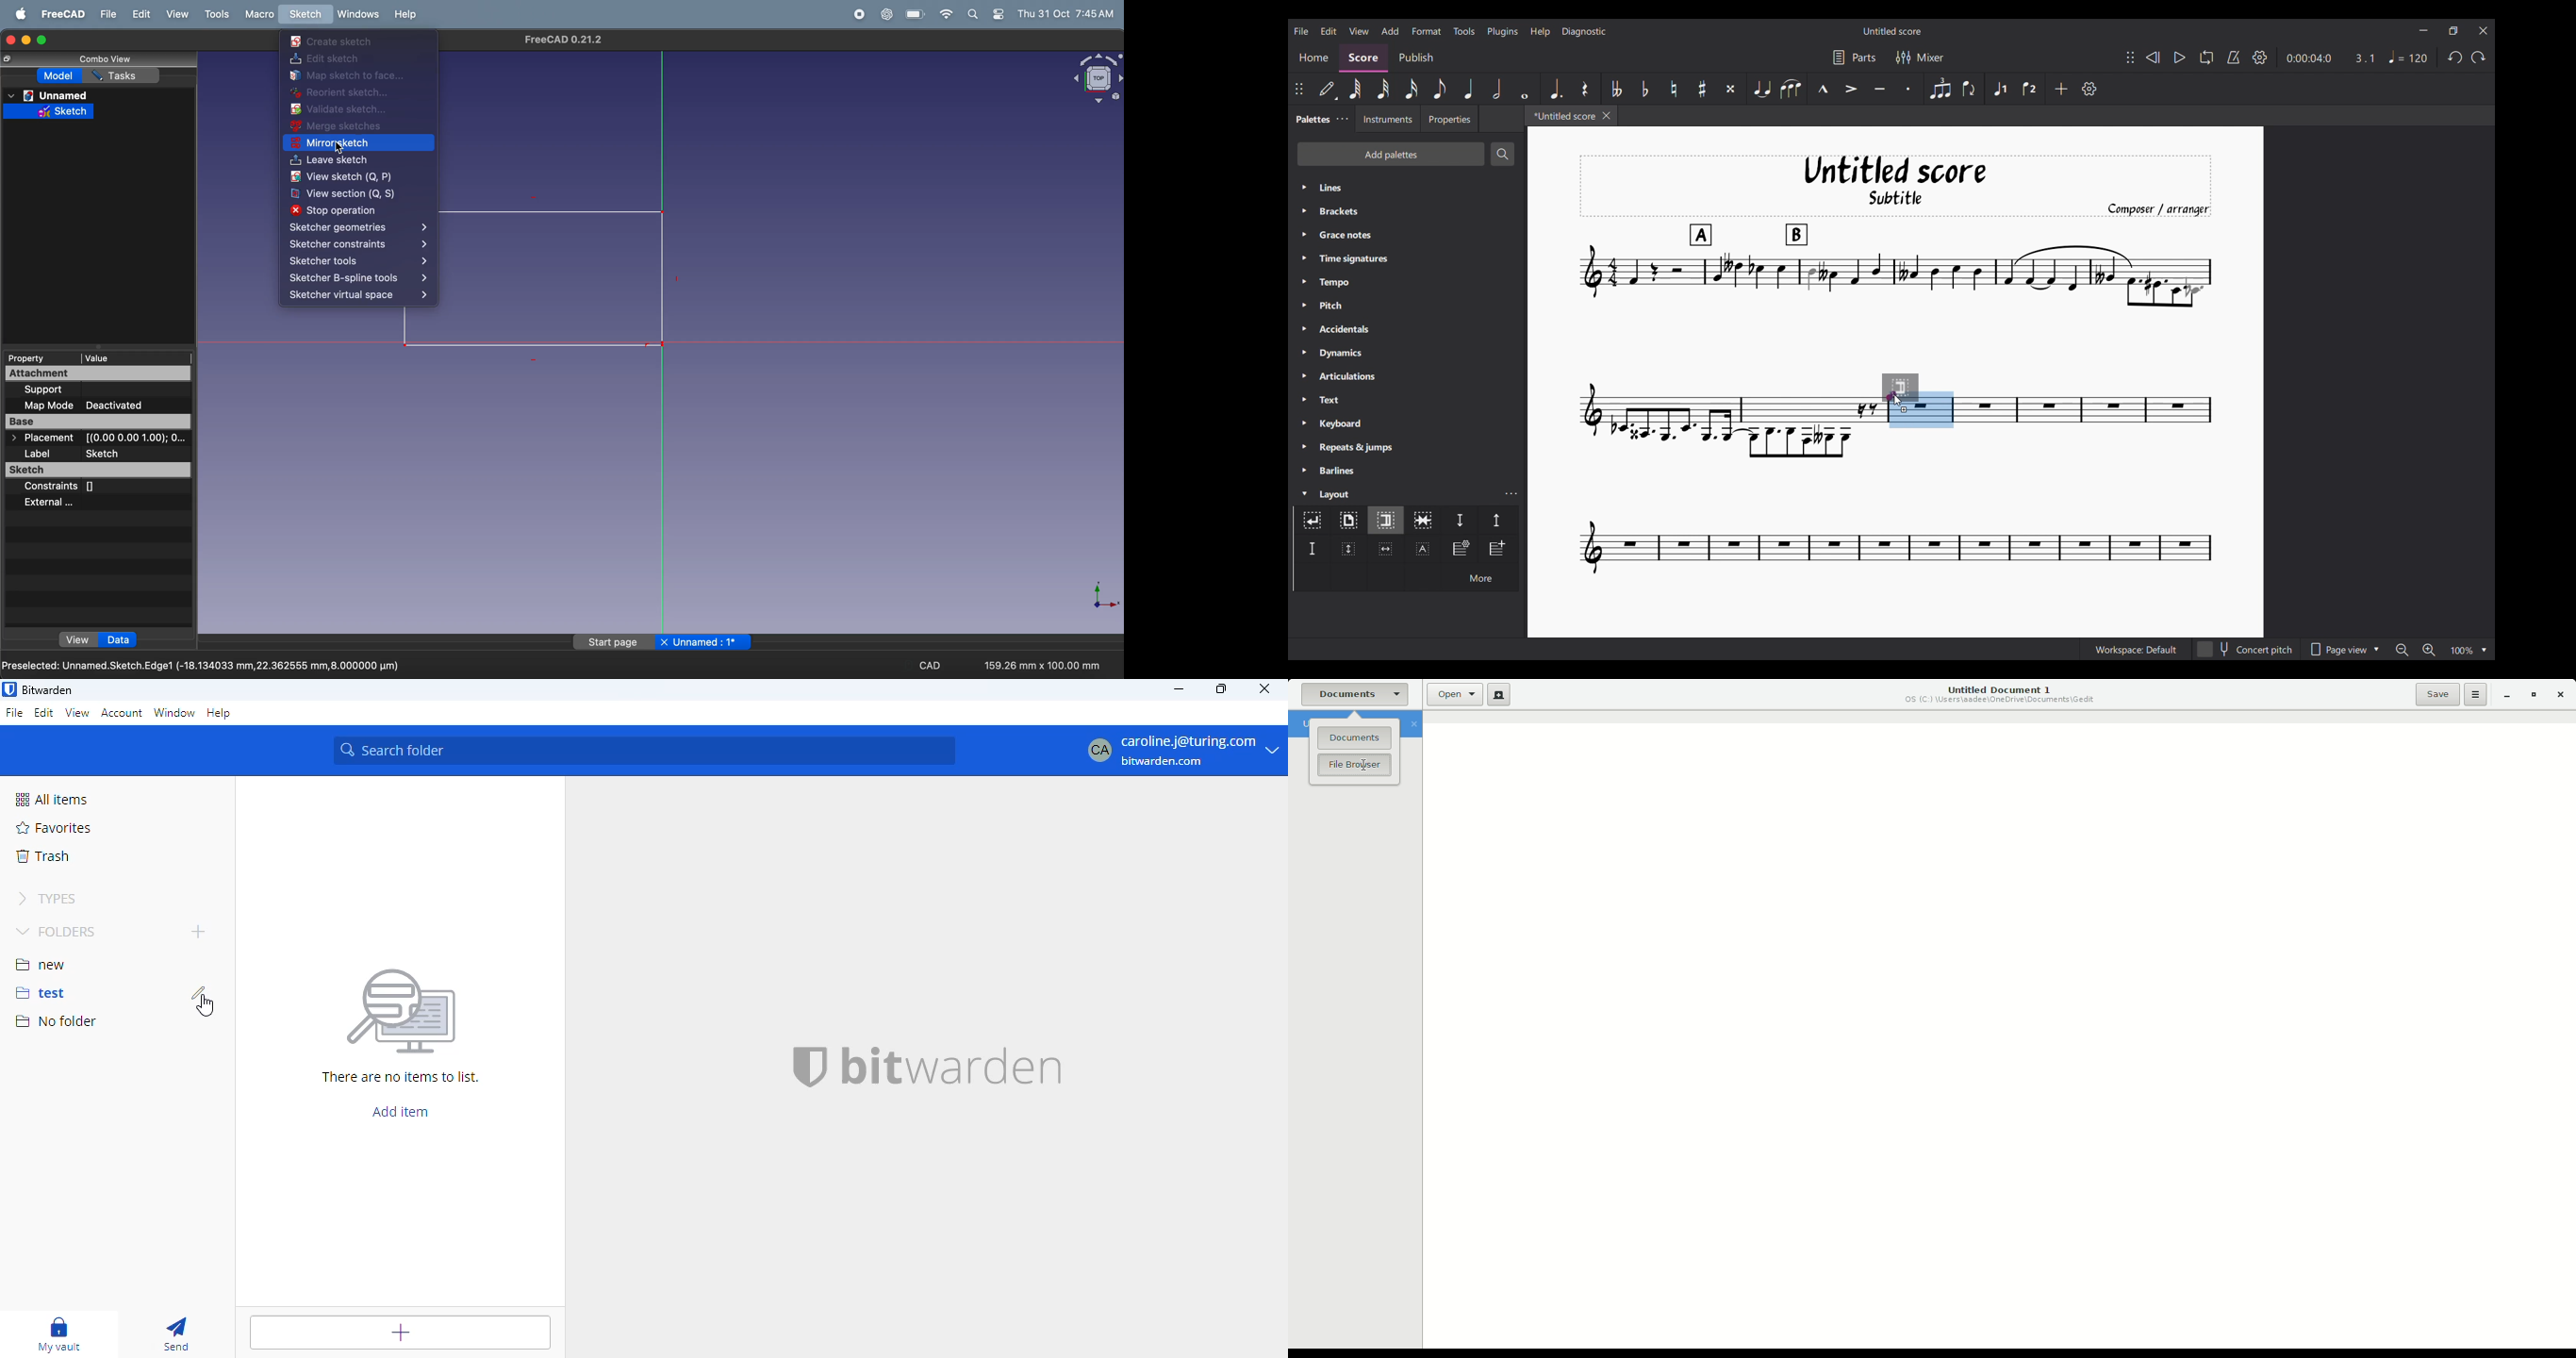  I want to click on windows, so click(356, 14).